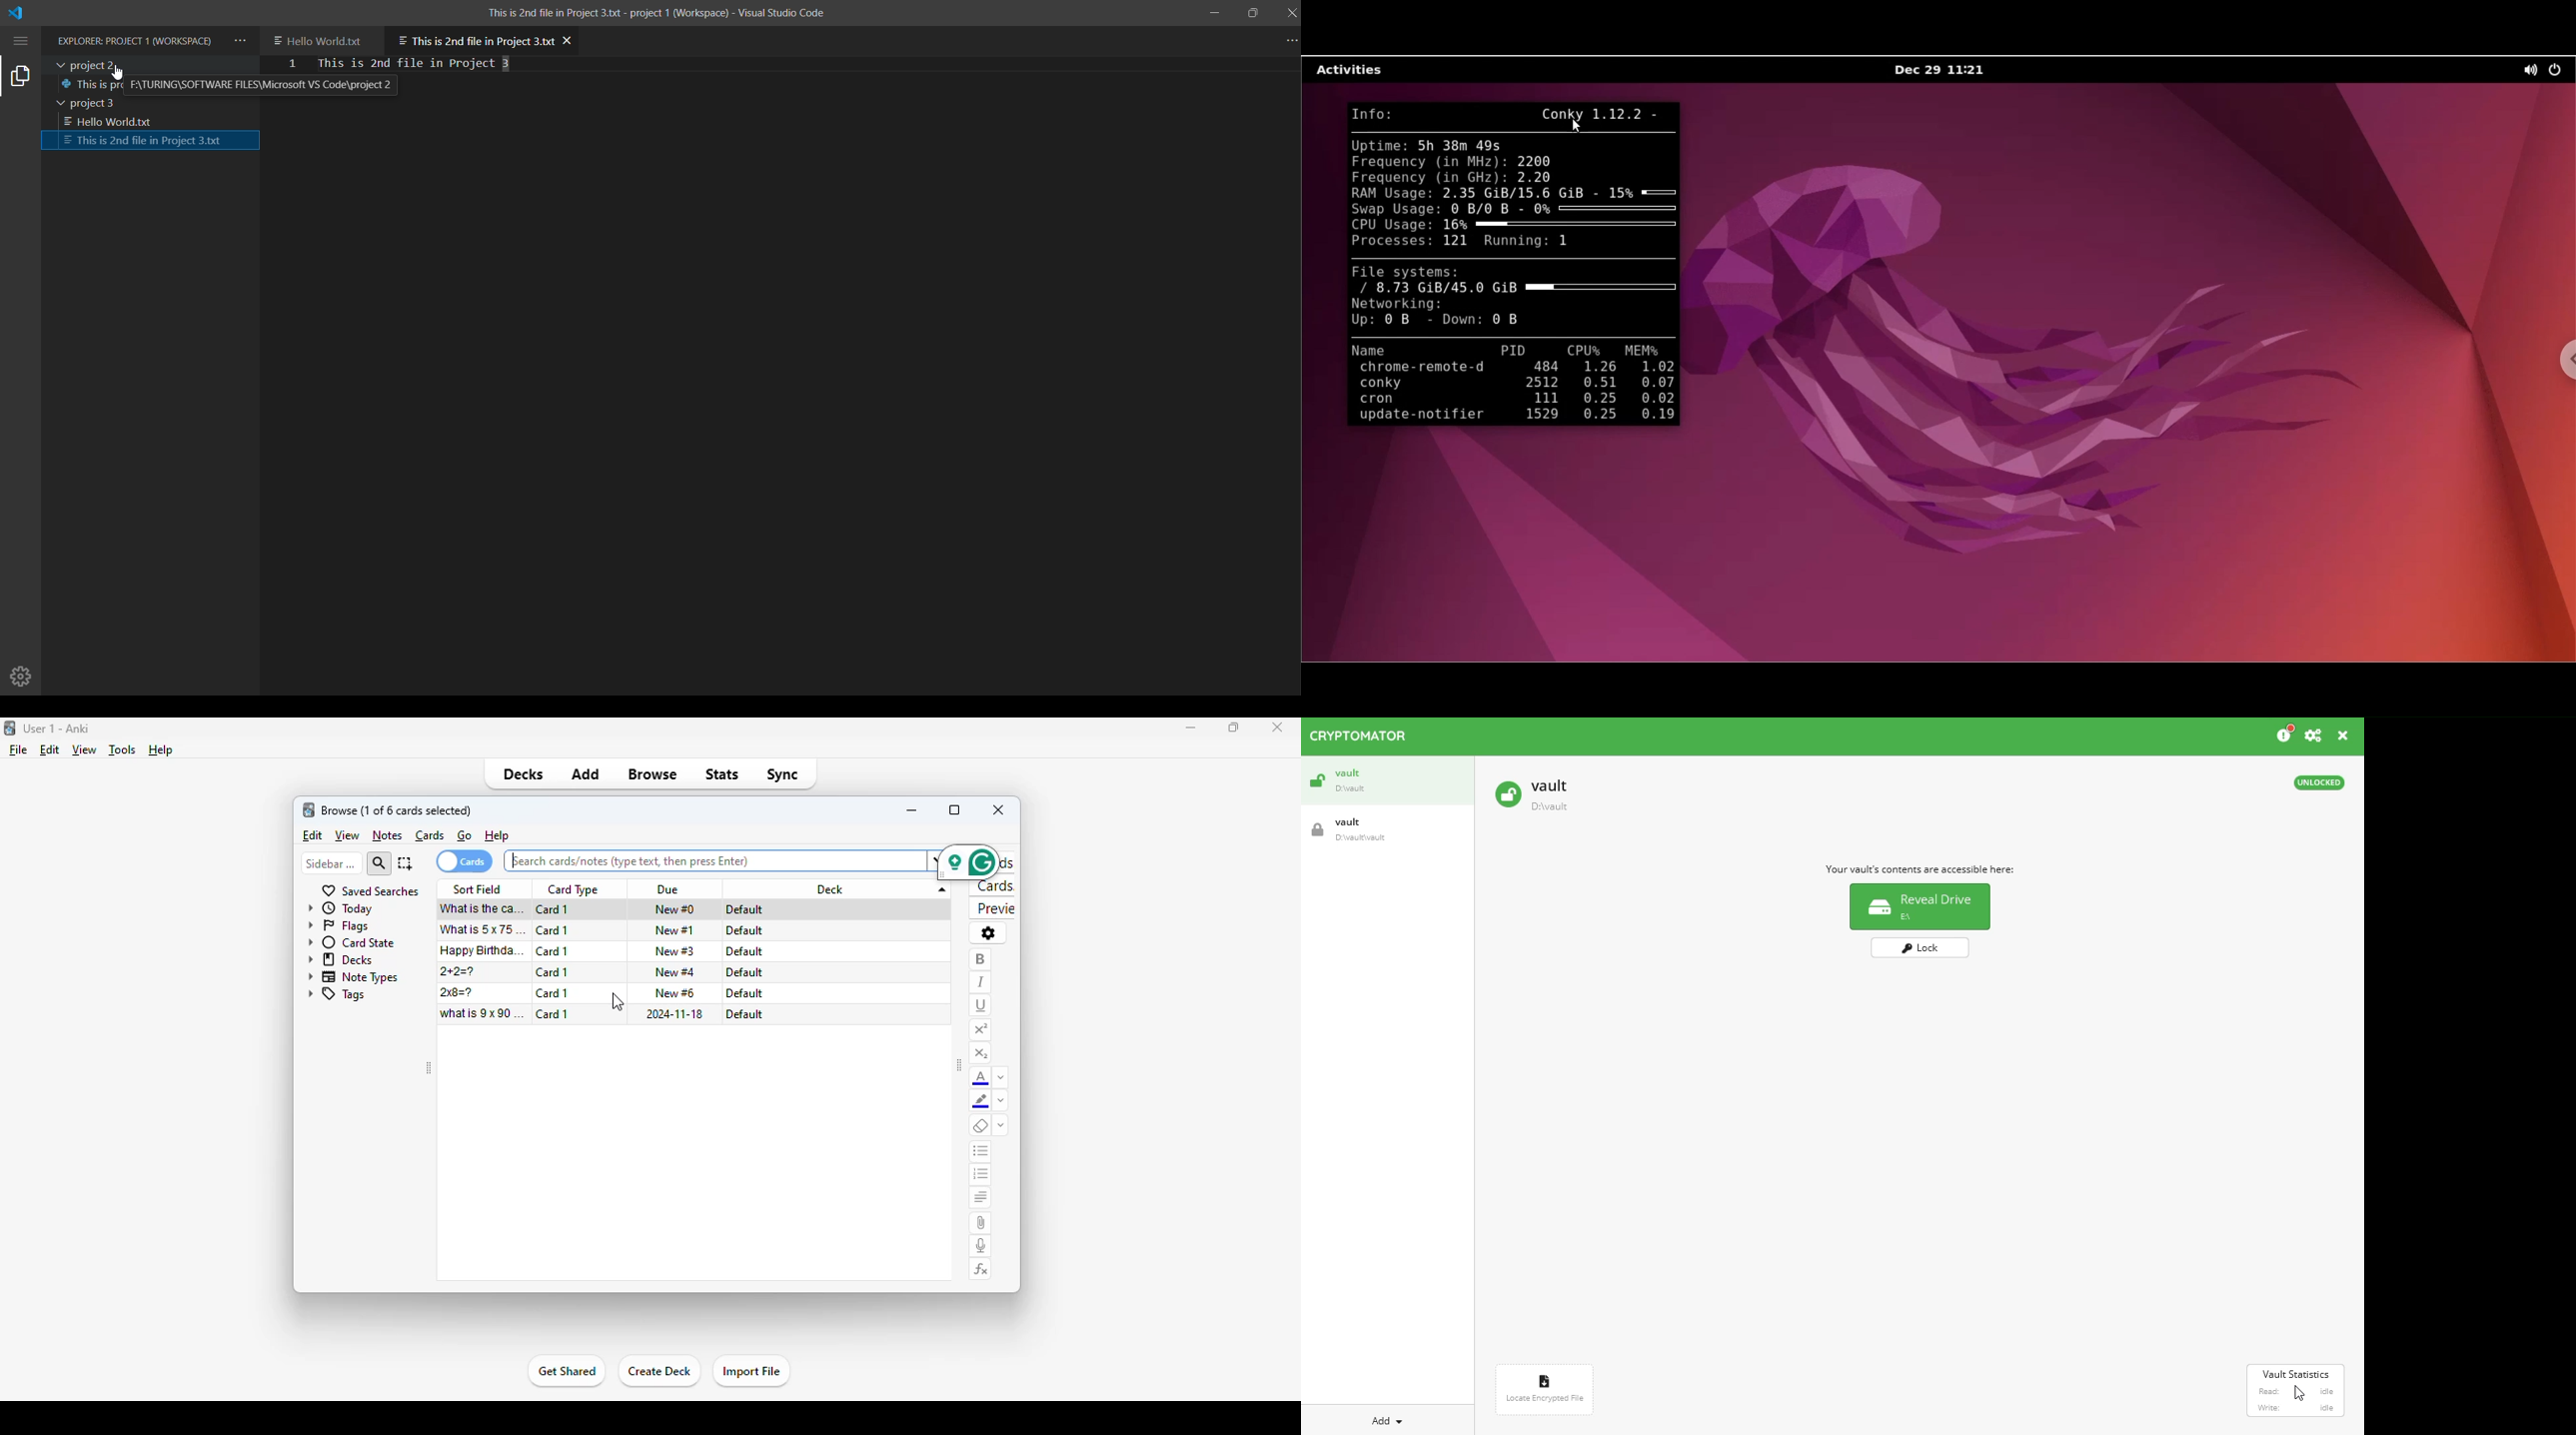 Image resolution: width=2576 pixels, height=1456 pixels. What do you see at coordinates (397, 810) in the screenshot?
I see `browse (1 of 6 cards selected)` at bounding box center [397, 810].